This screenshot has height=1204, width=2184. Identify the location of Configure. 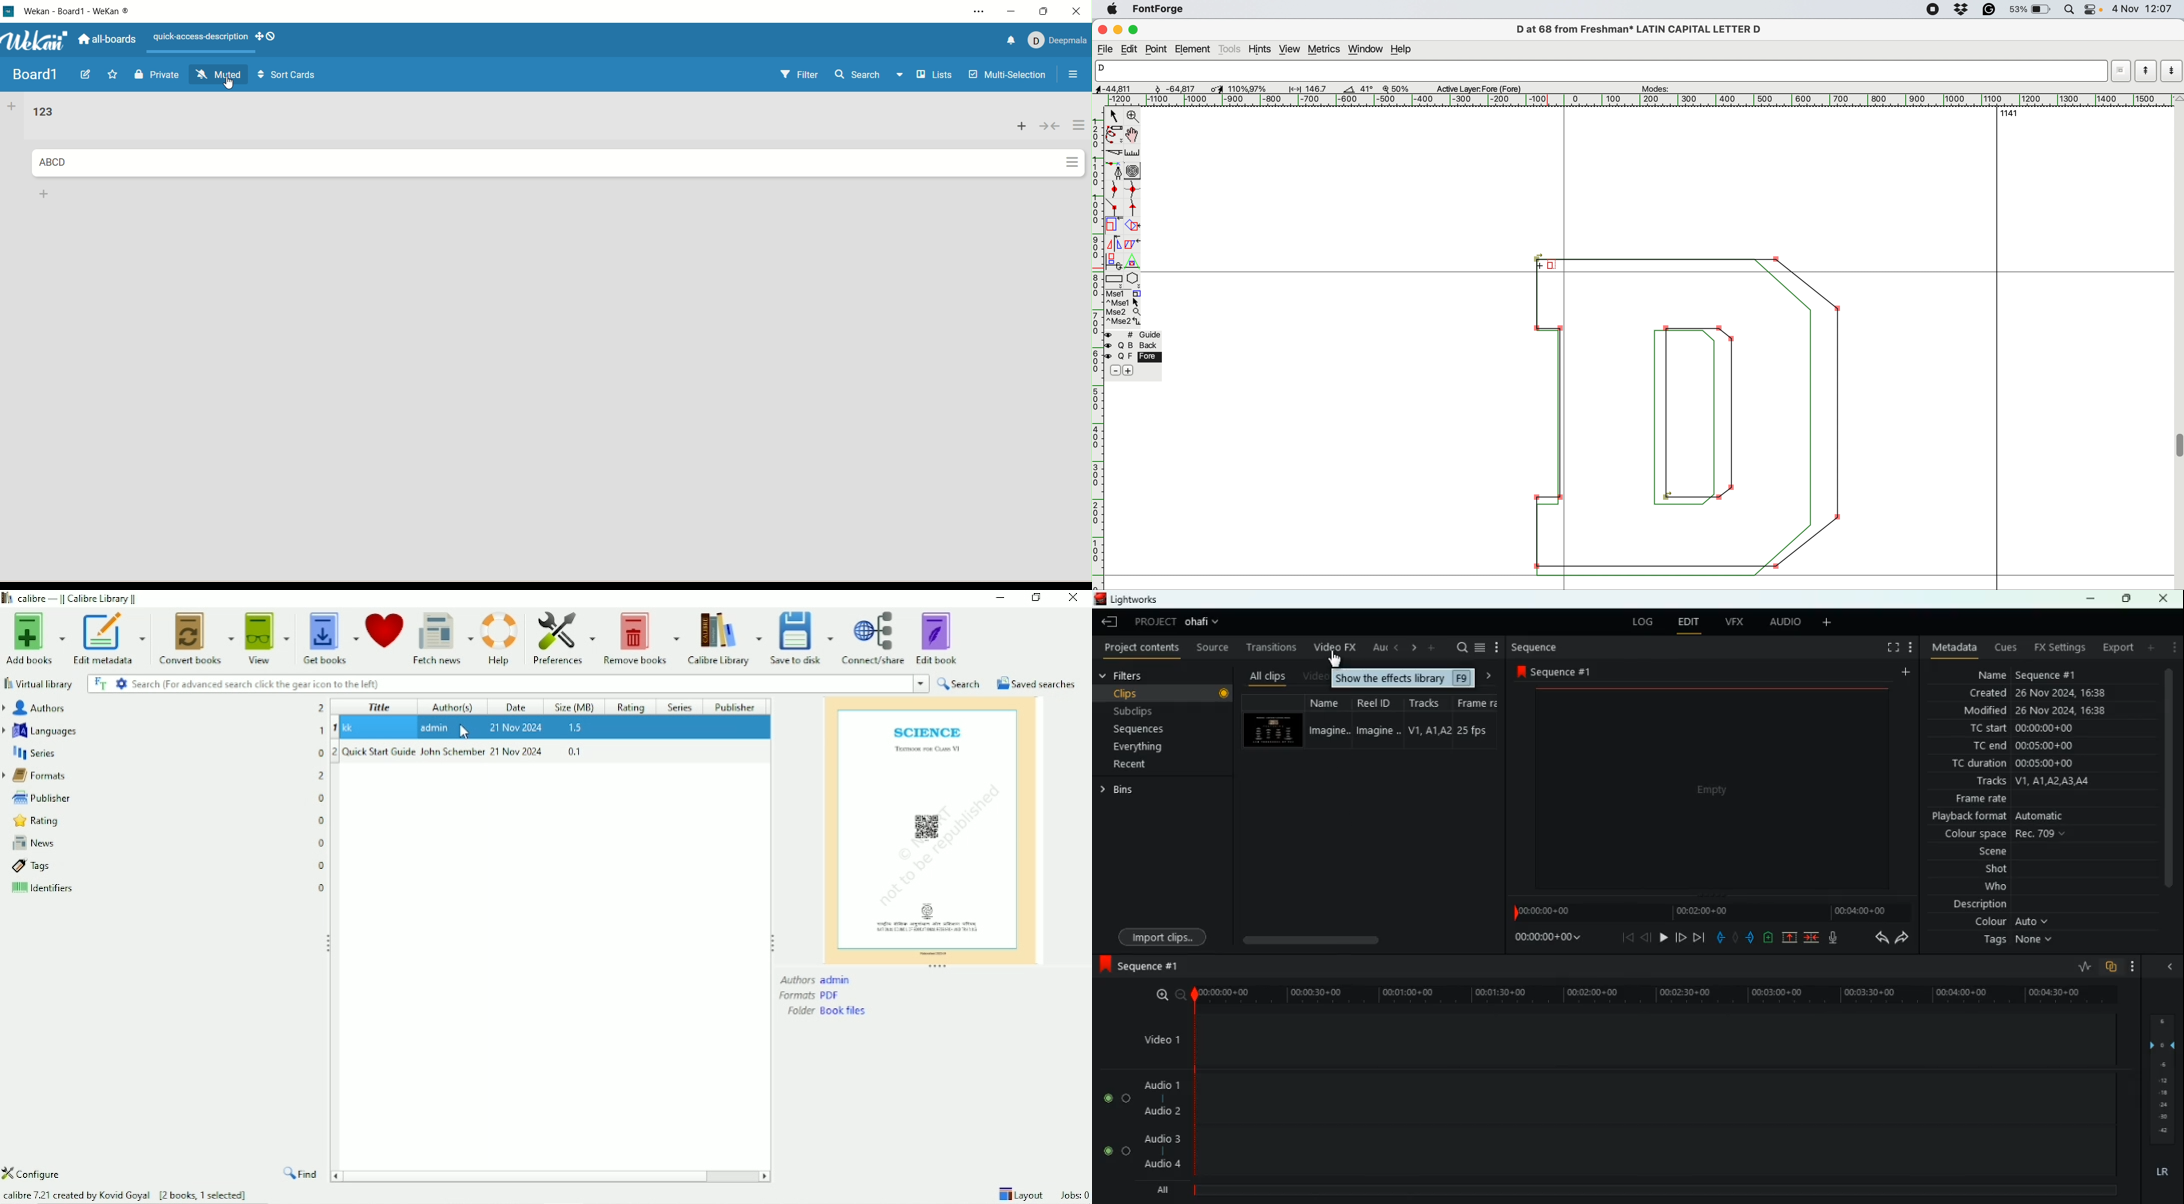
(35, 1173).